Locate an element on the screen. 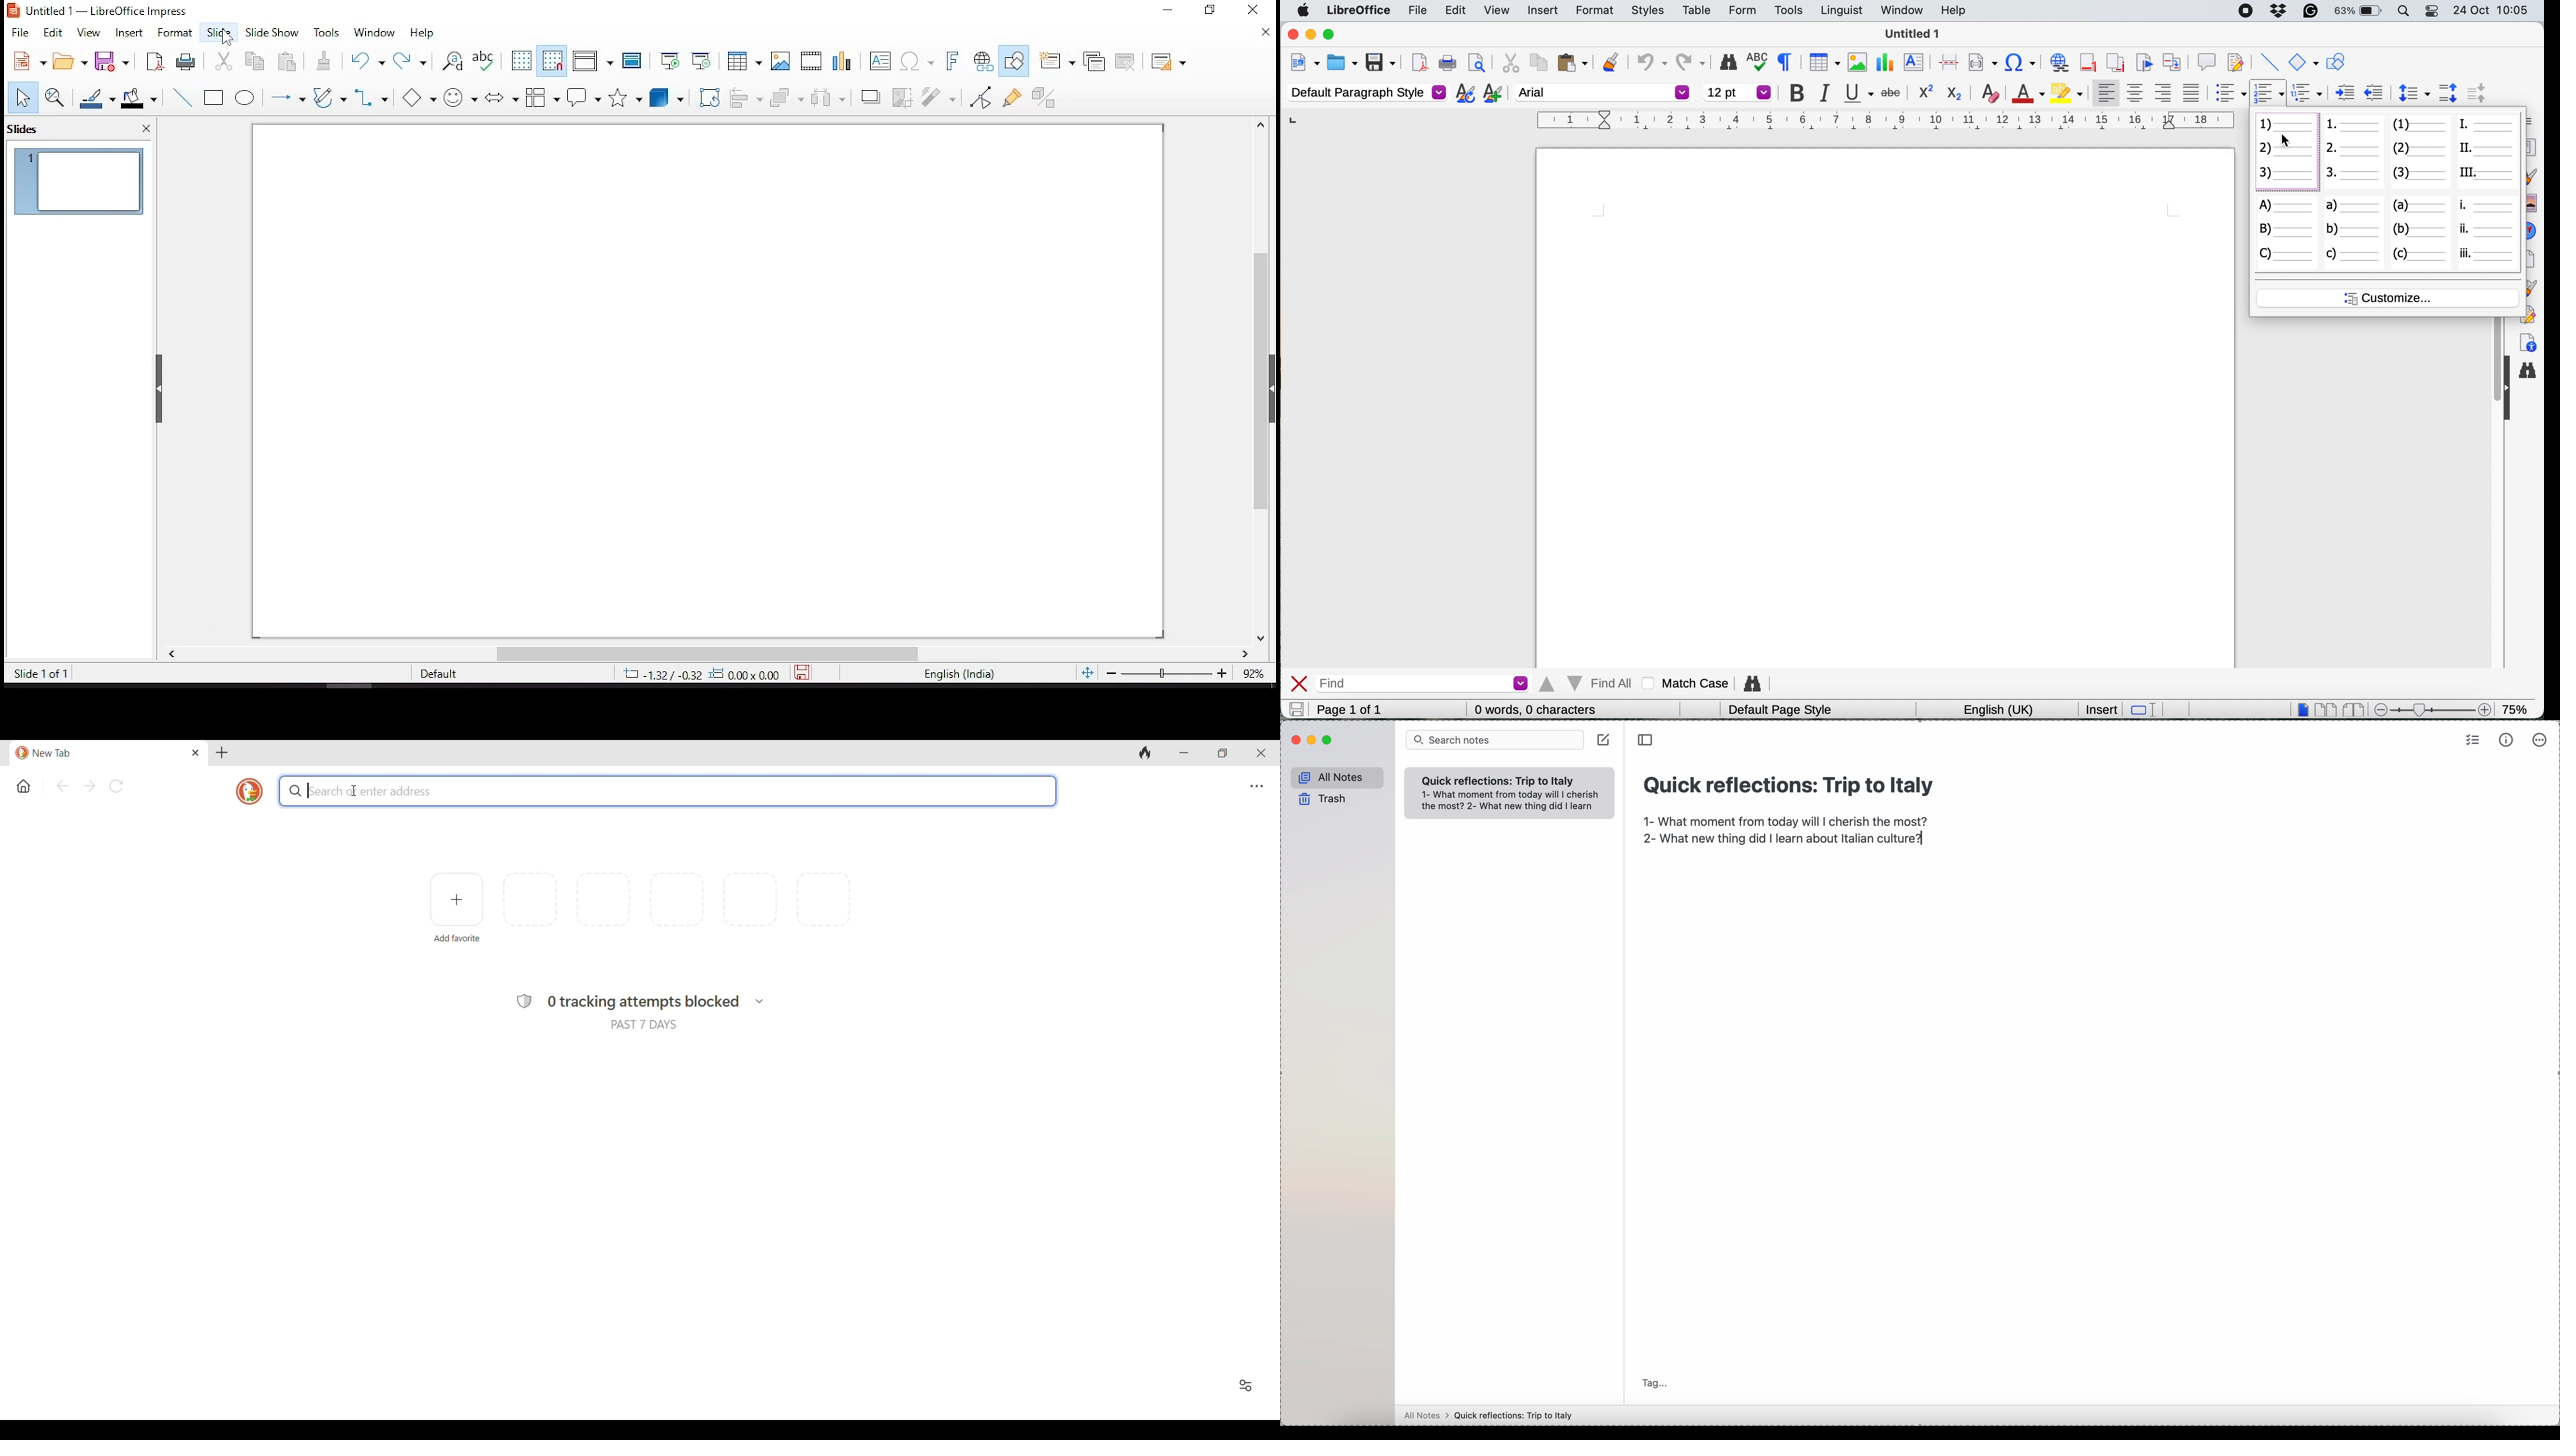 The width and height of the screenshot is (2576, 1456). slide is located at coordinates (219, 32).